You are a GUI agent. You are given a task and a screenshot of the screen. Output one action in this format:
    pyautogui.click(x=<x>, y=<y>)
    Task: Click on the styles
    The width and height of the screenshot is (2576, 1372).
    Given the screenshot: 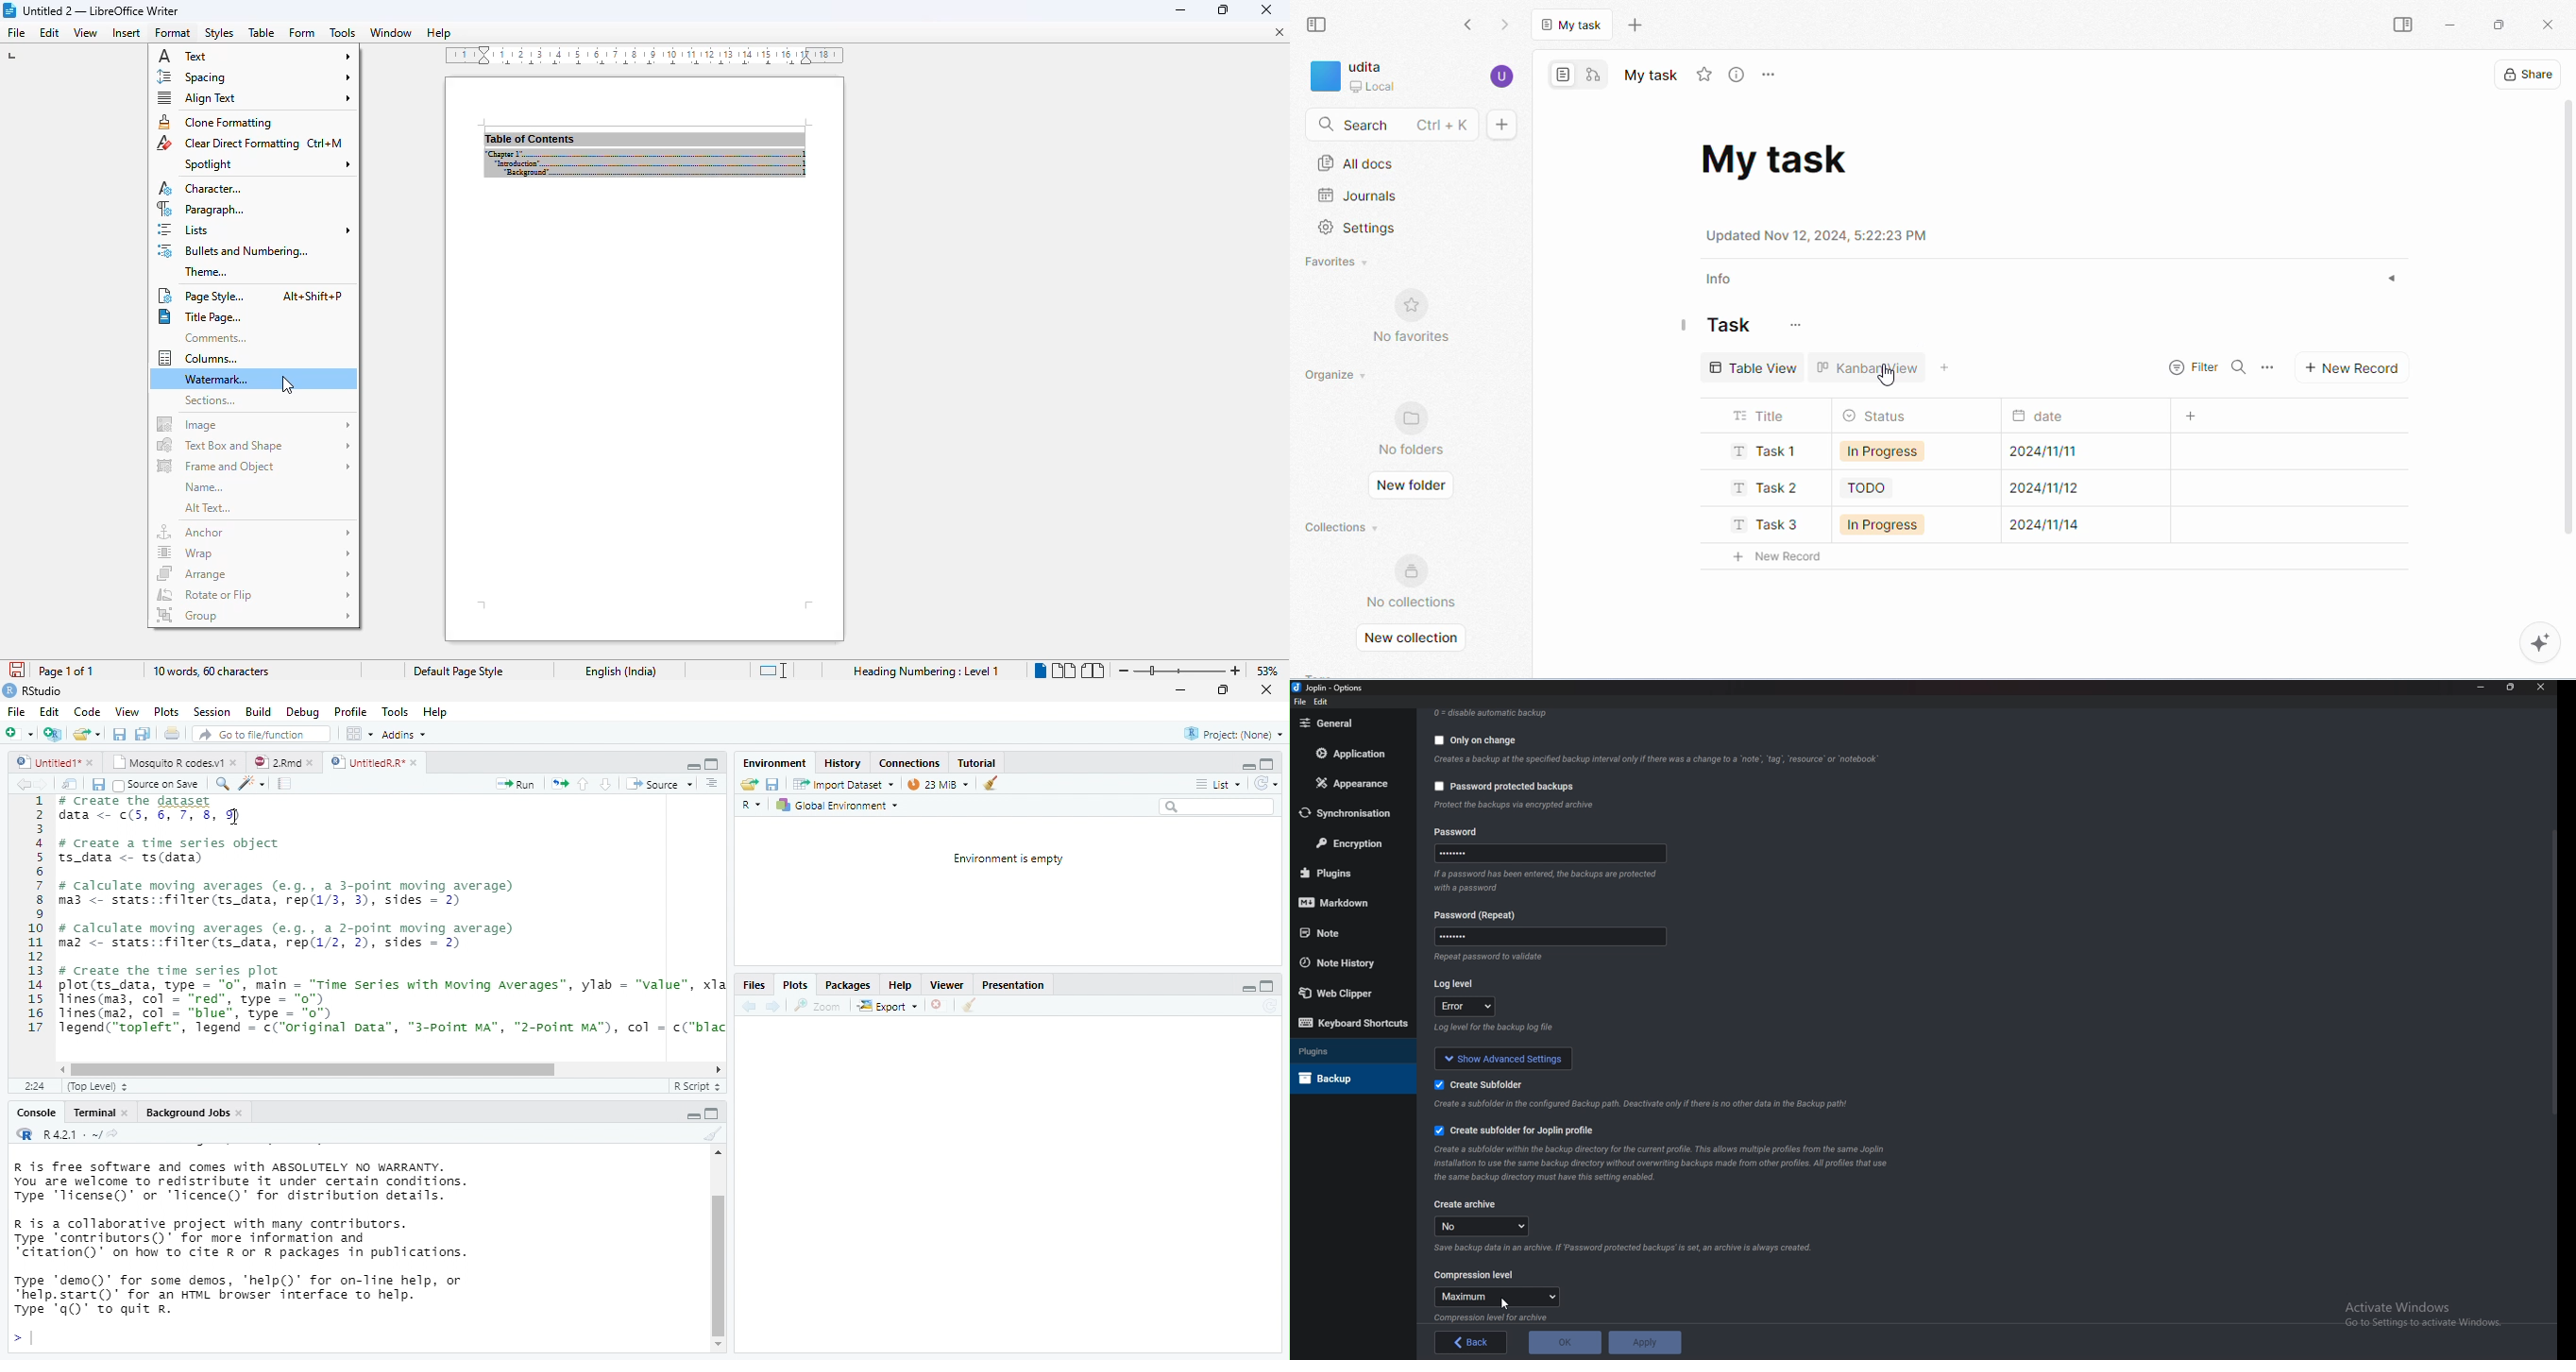 What is the action you would take?
    pyautogui.click(x=219, y=33)
    